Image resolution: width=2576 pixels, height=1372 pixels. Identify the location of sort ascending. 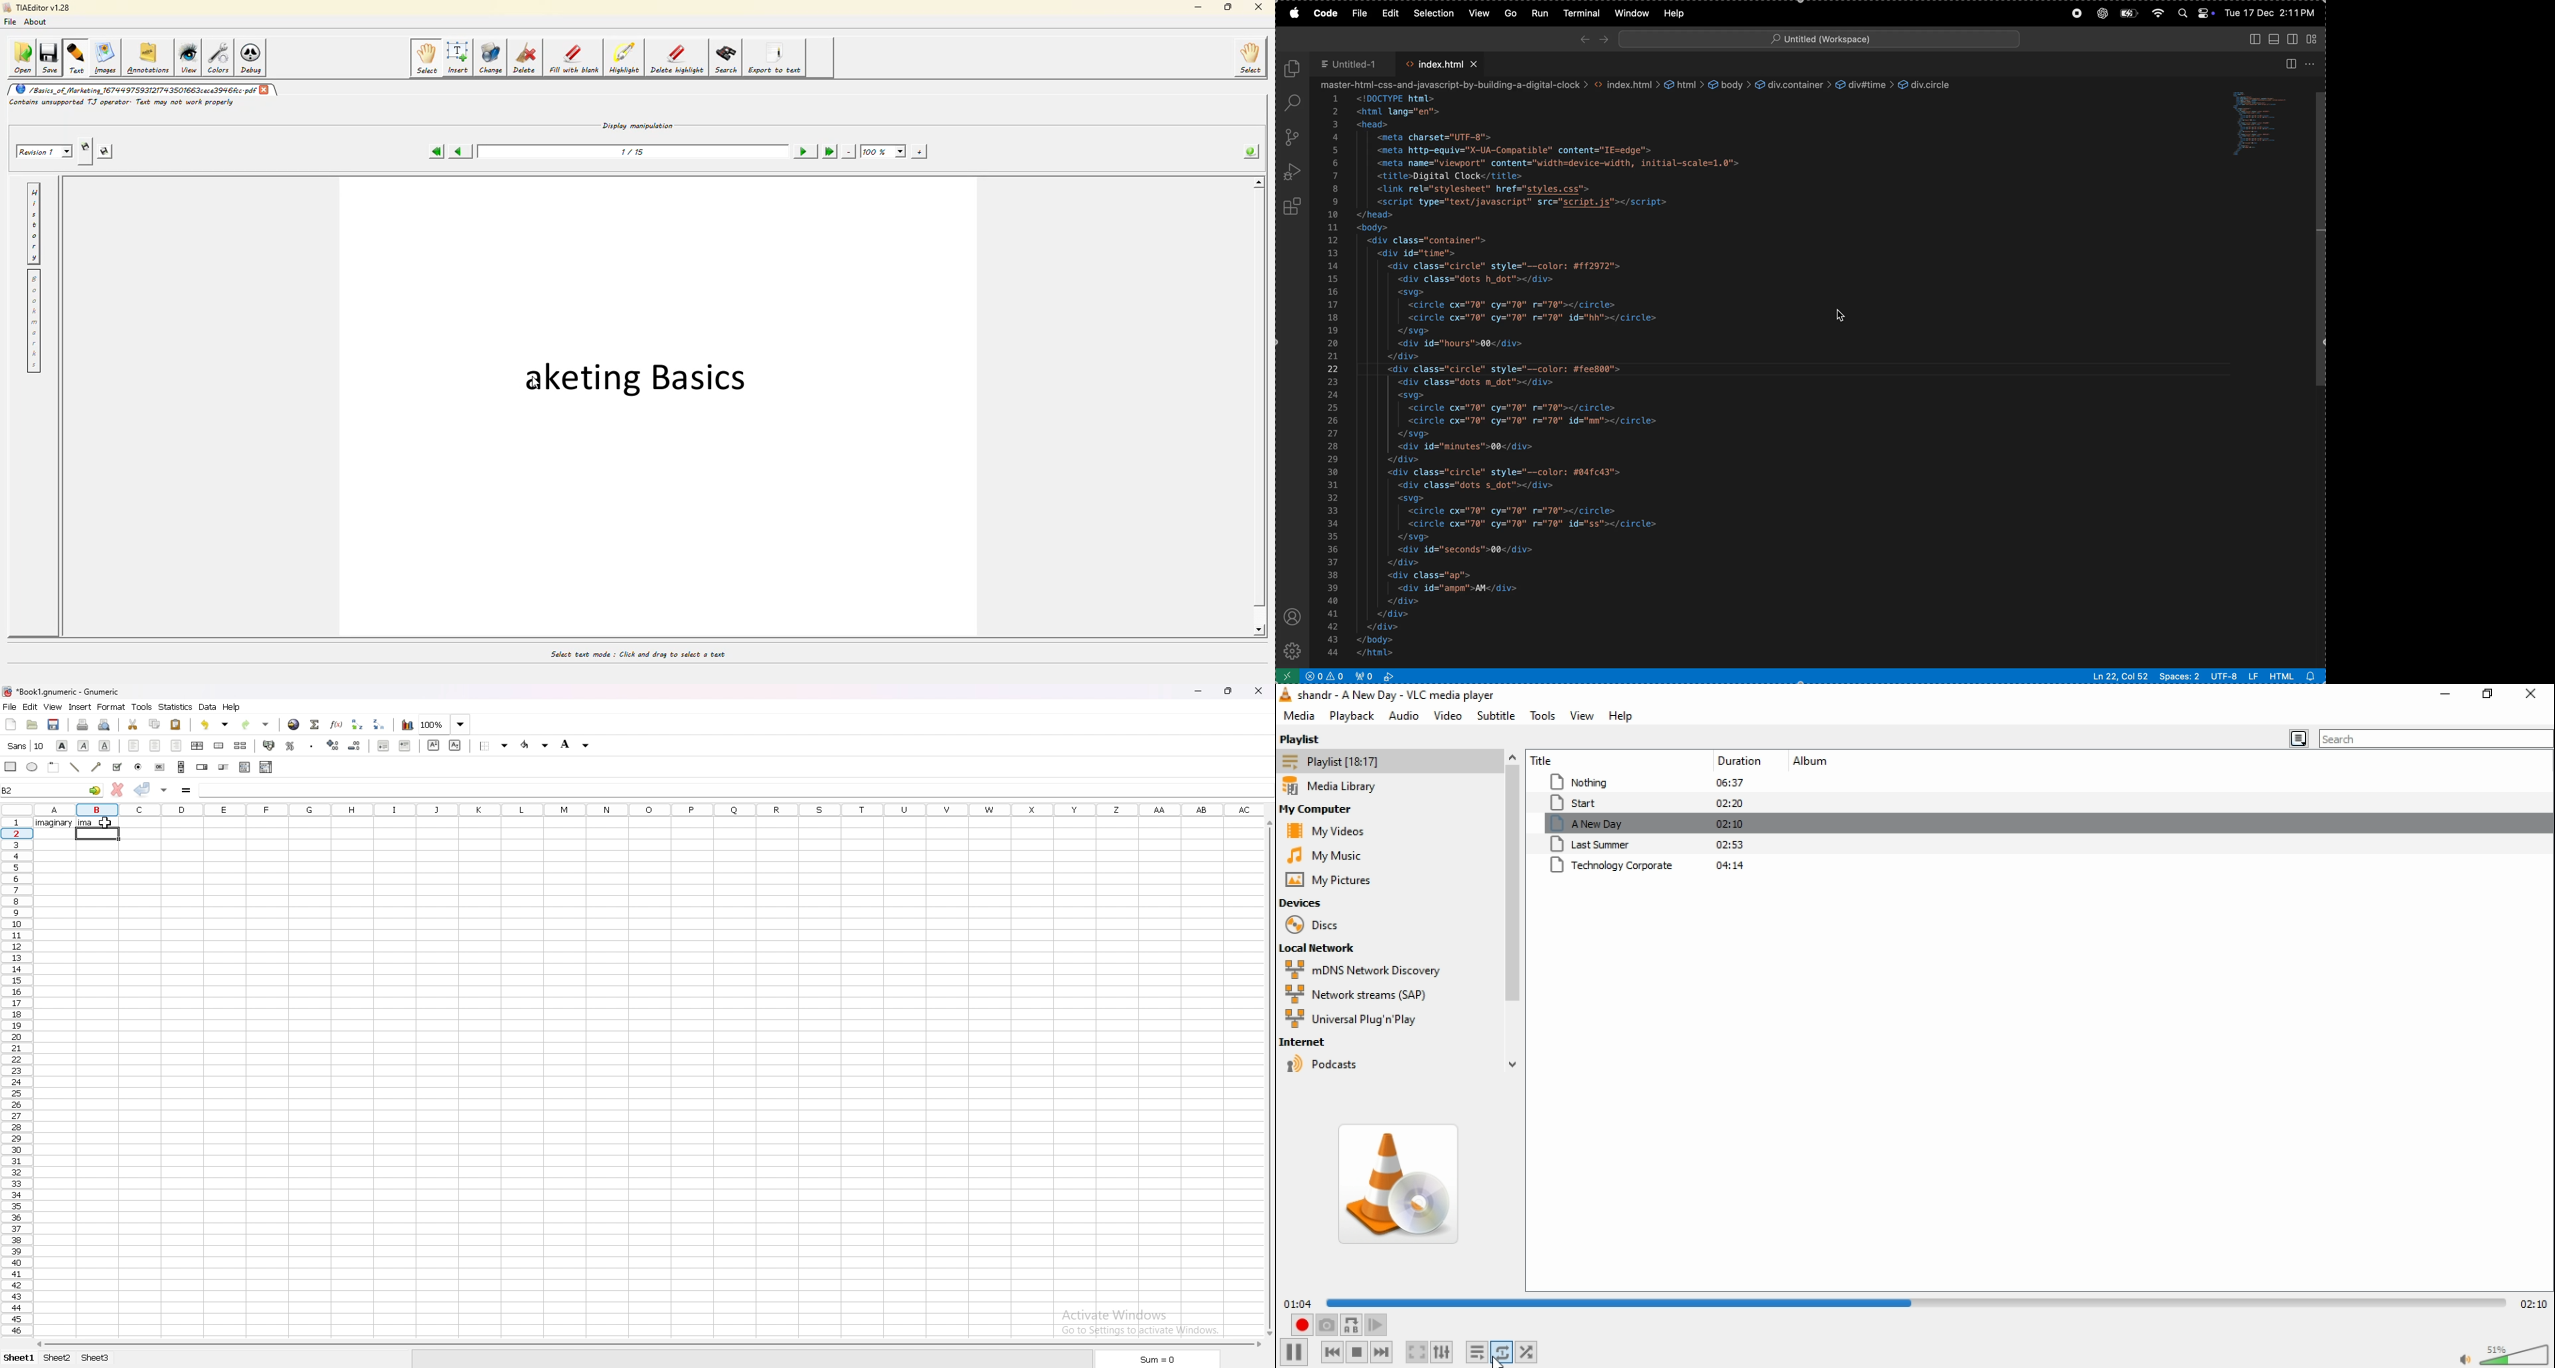
(357, 725).